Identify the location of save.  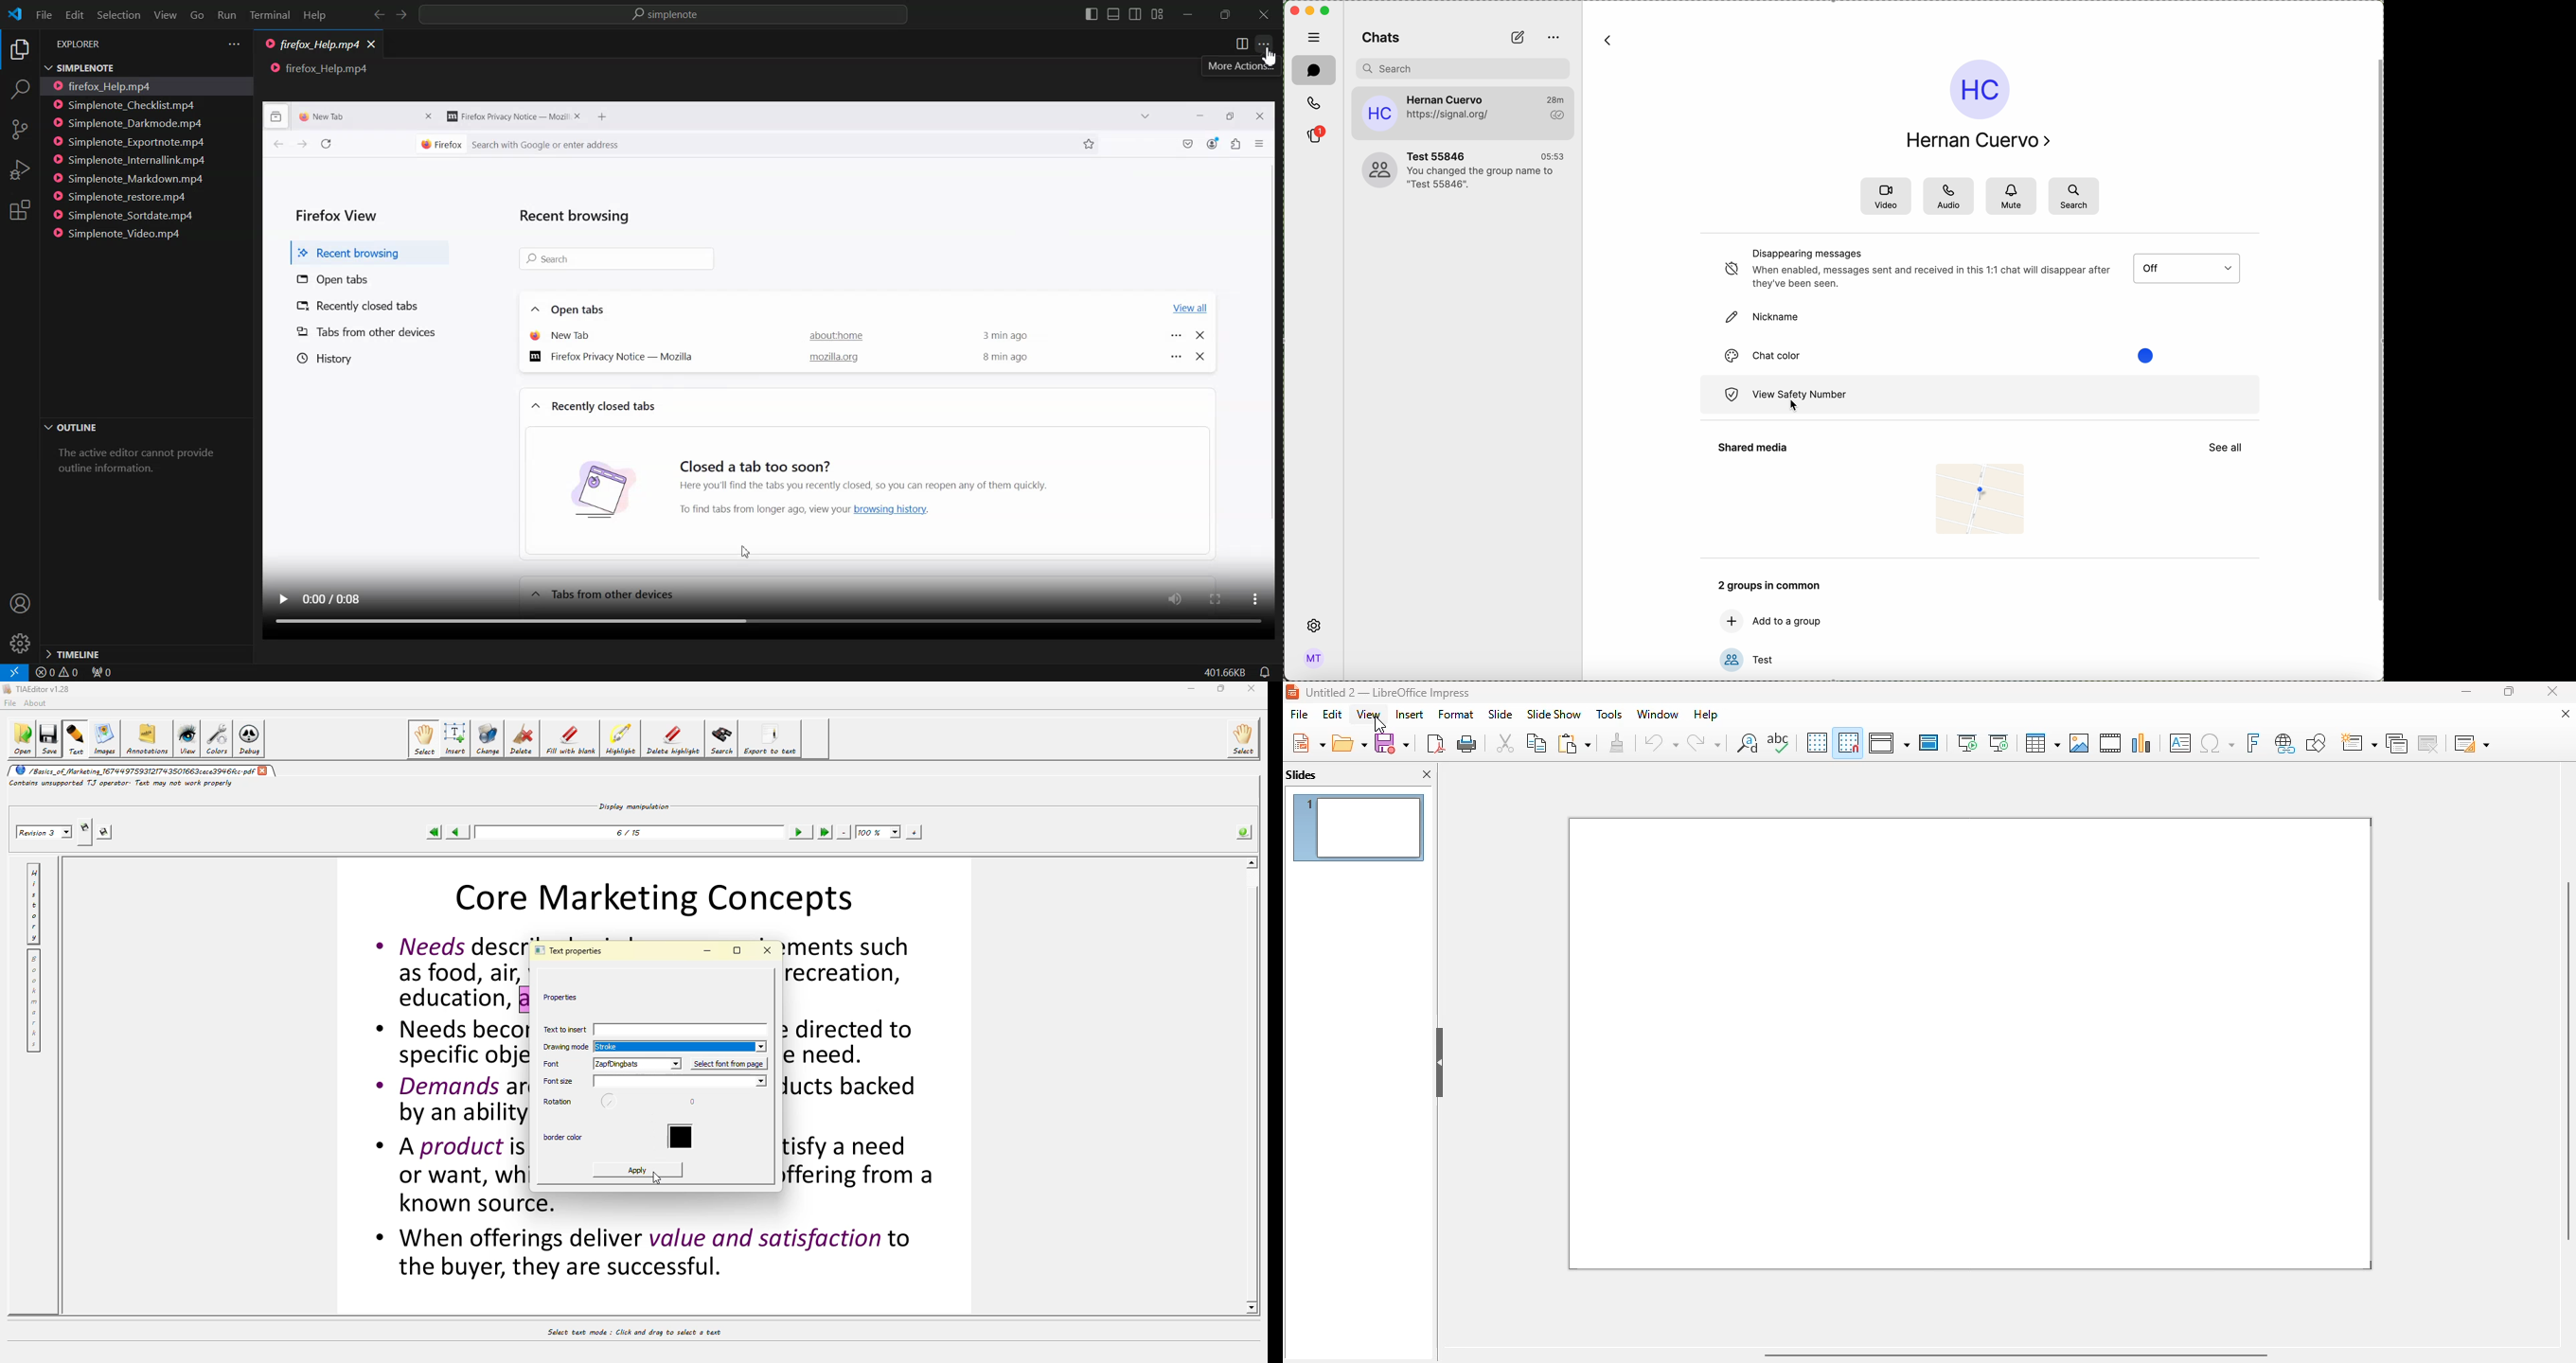
(1392, 742).